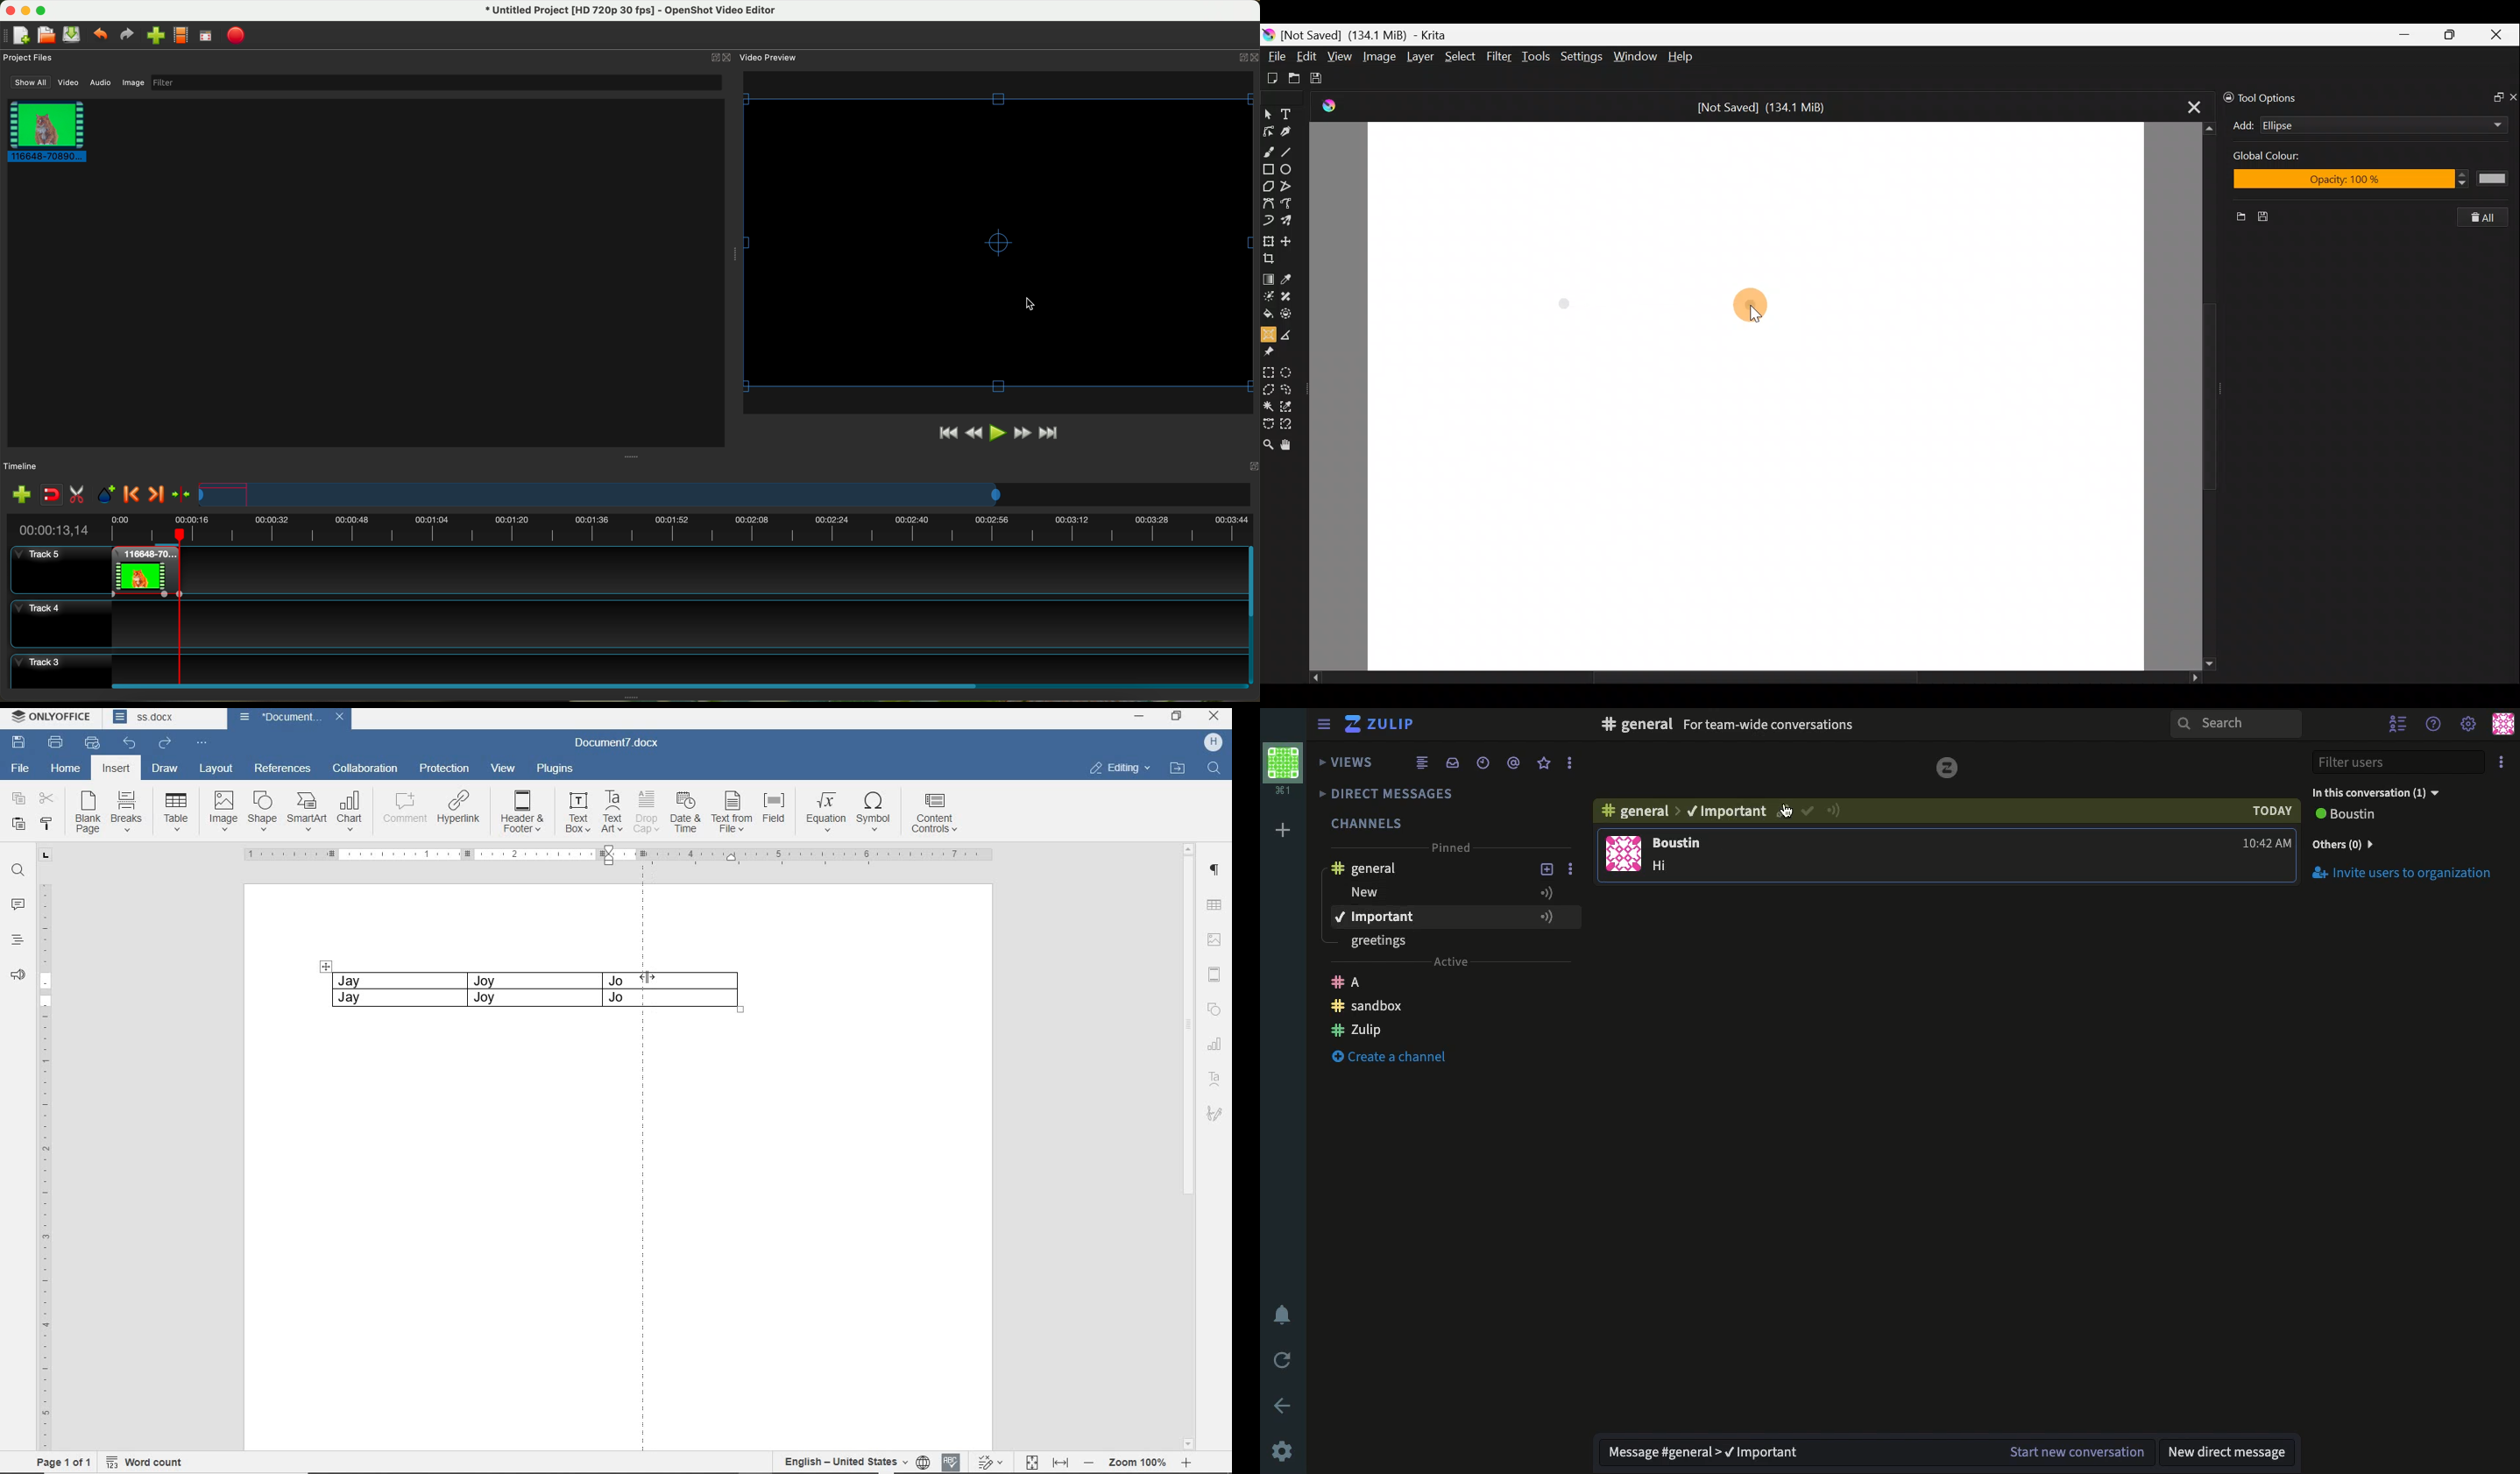  Describe the element at coordinates (443, 768) in the screenshot. I see `PROTECTION` at that location.